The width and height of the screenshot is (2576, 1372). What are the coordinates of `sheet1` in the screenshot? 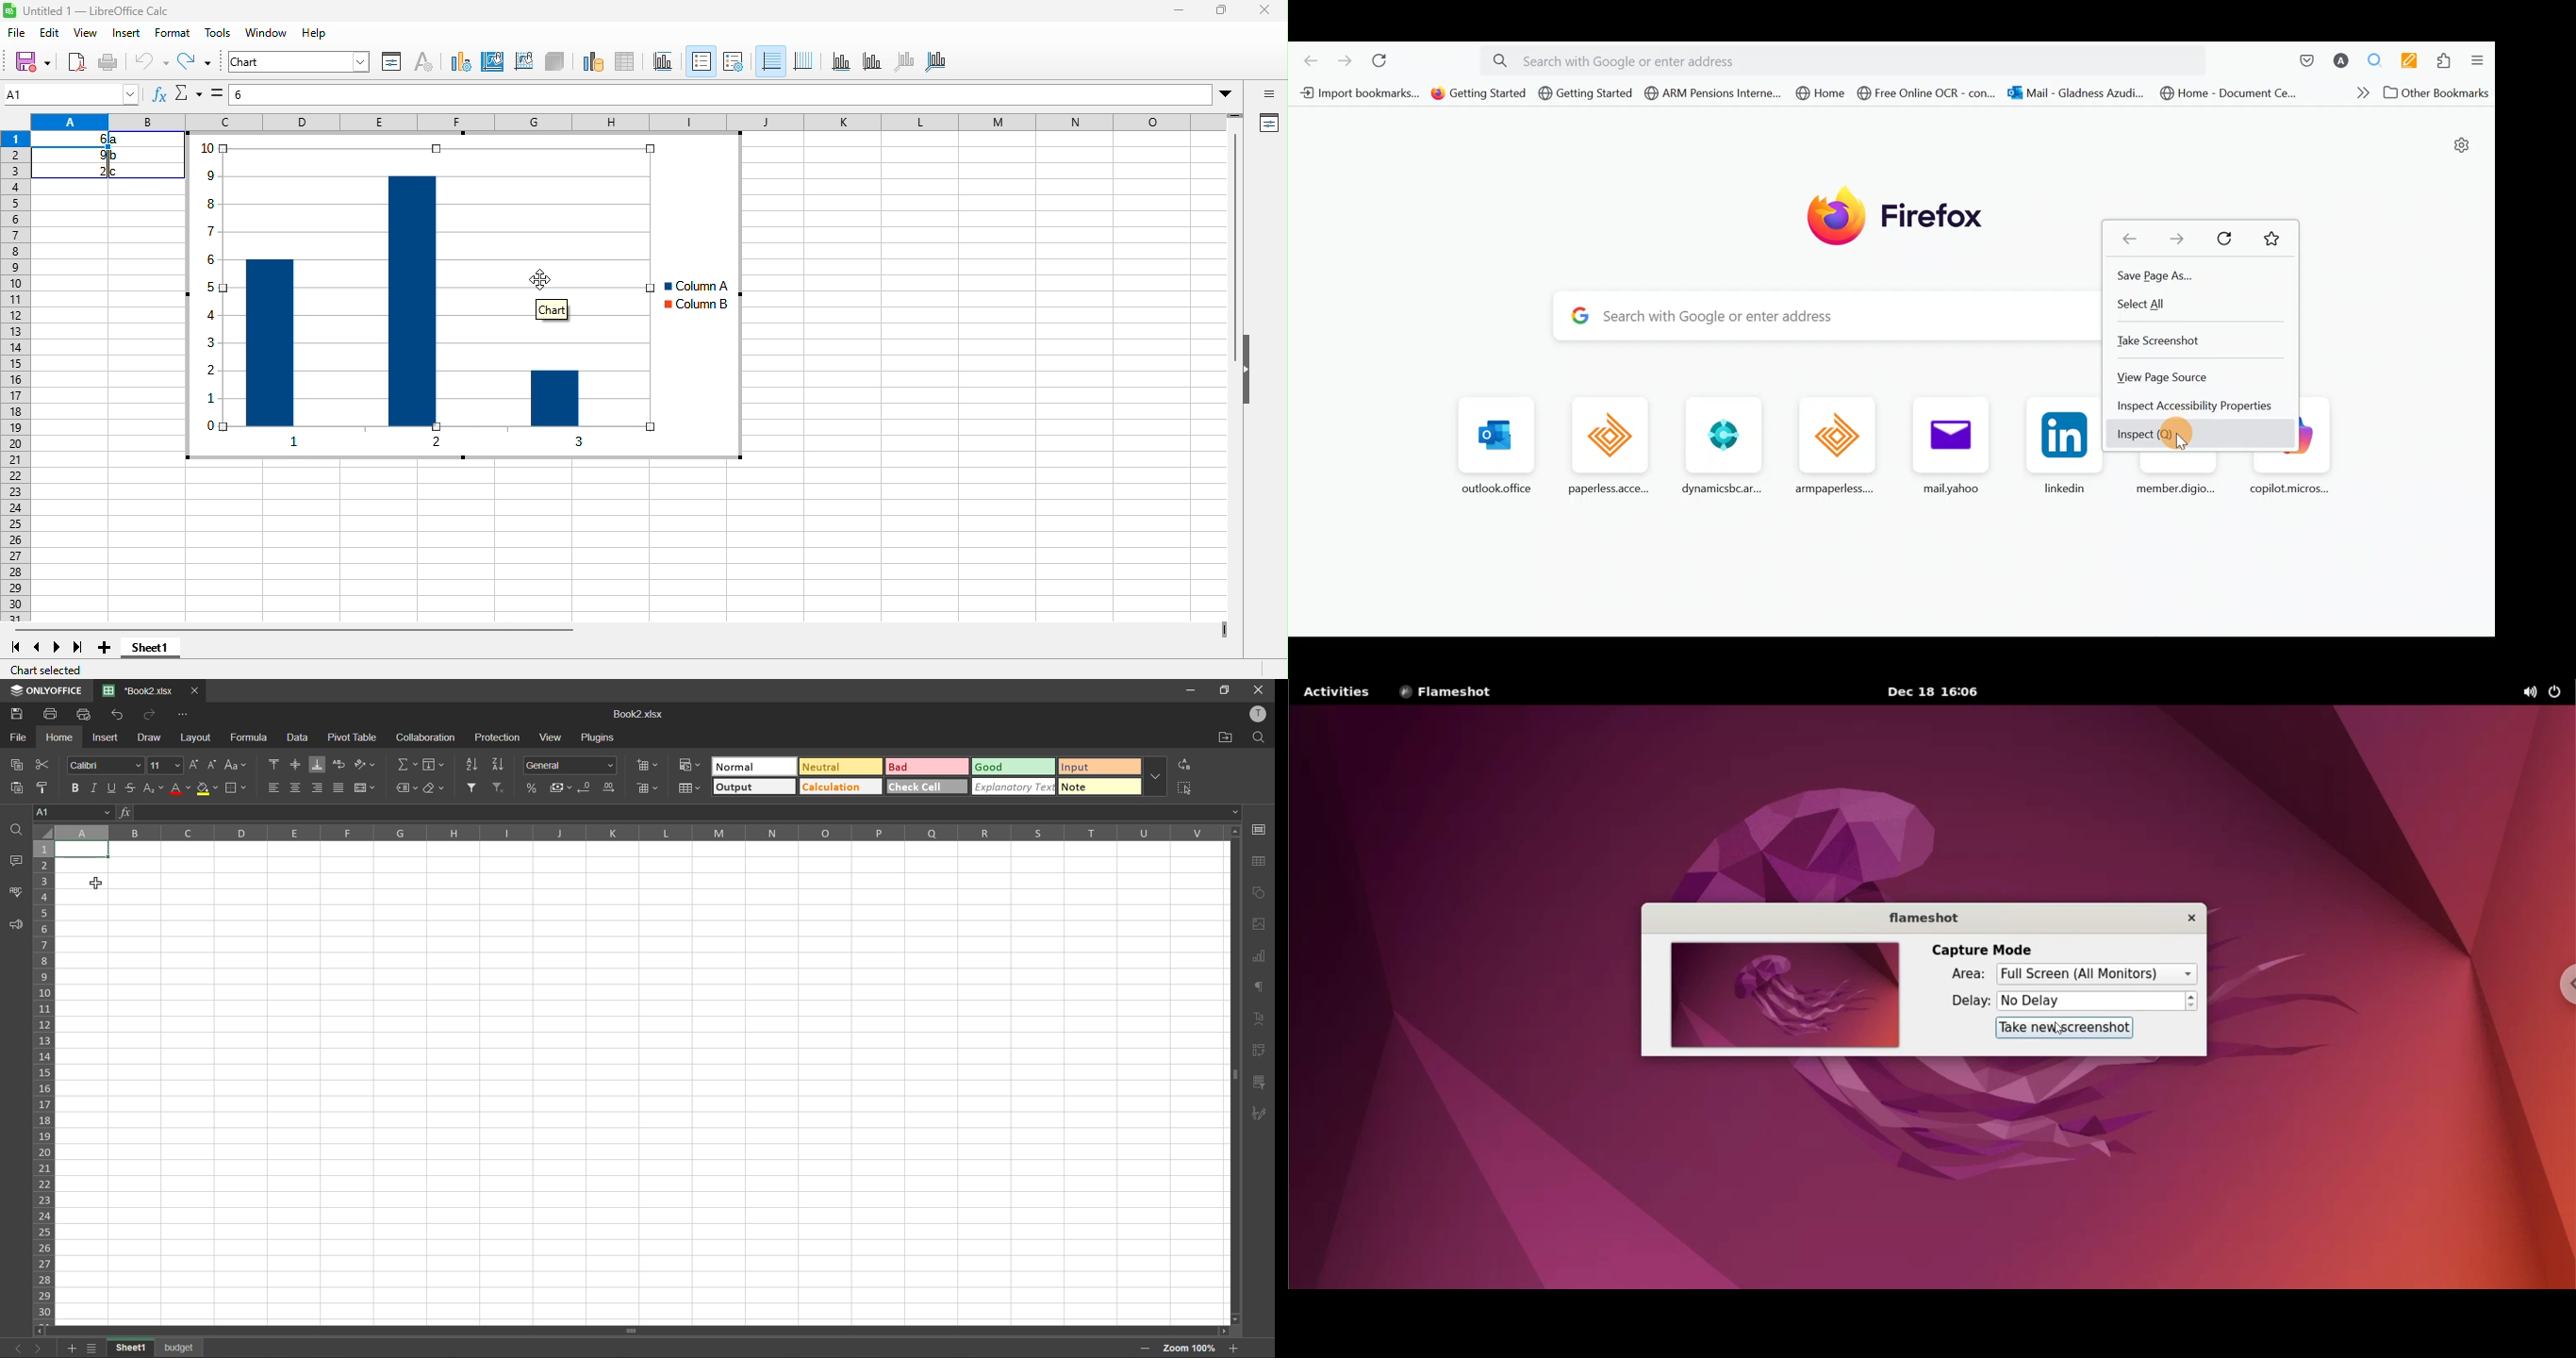 It's located at (170, 653).